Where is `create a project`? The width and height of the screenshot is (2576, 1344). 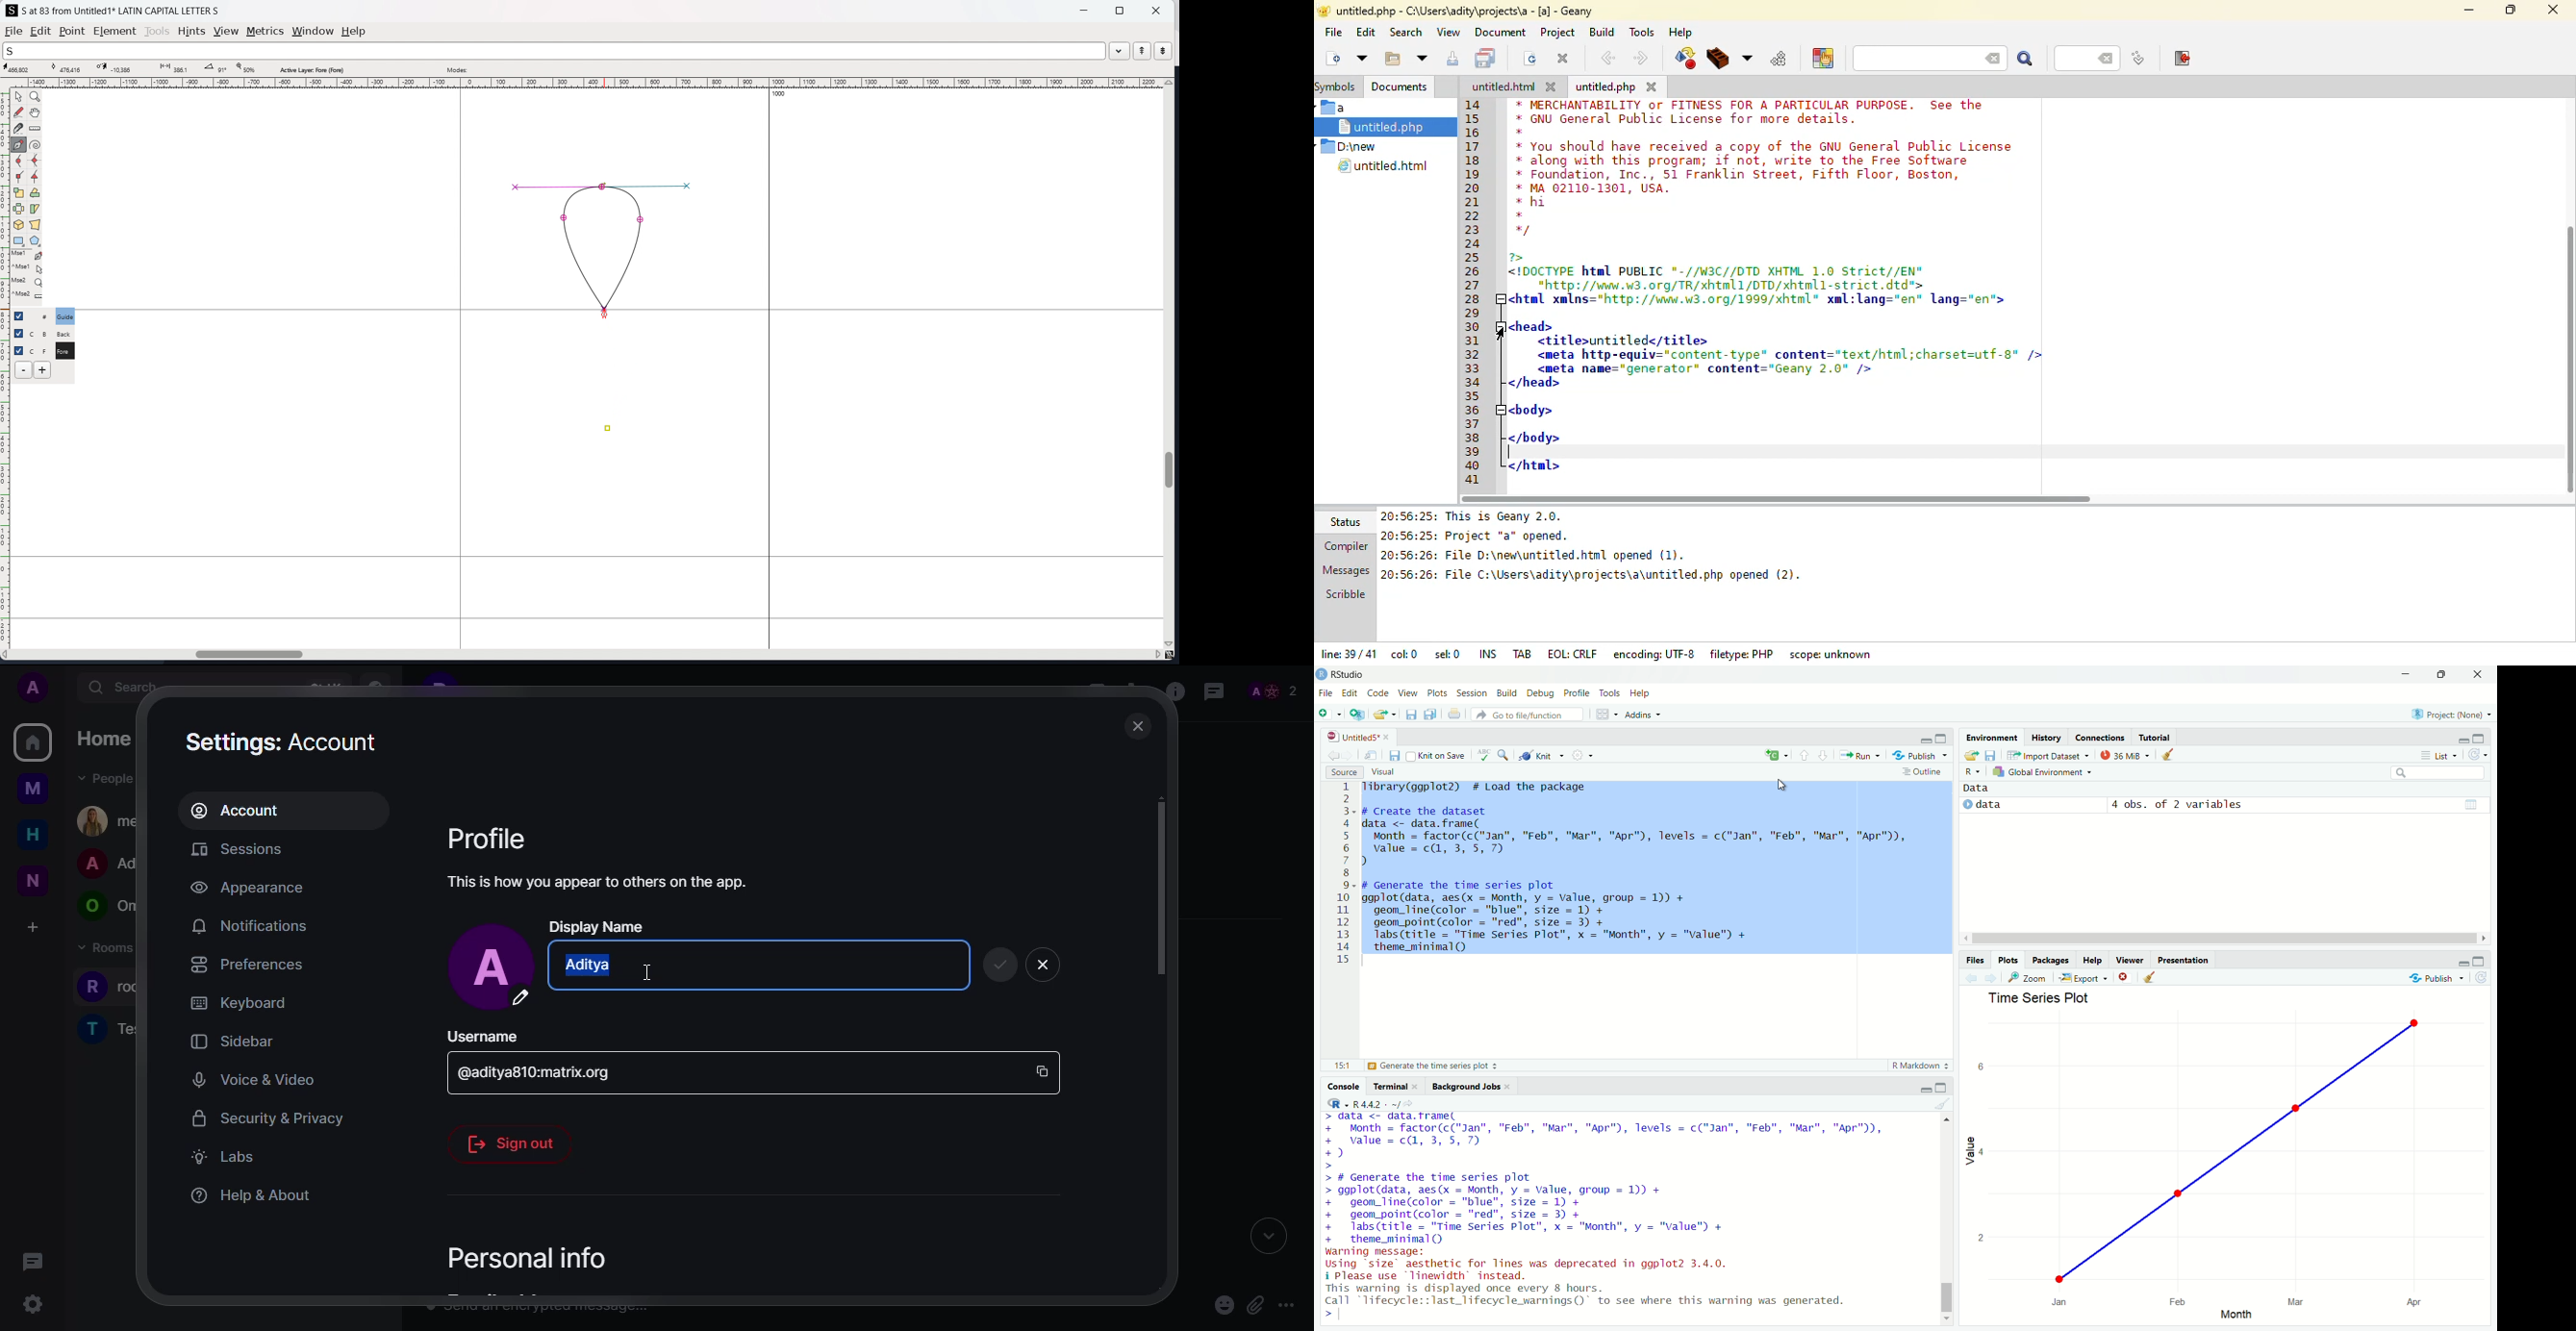
create a project is located at coordinates (1358, 714).